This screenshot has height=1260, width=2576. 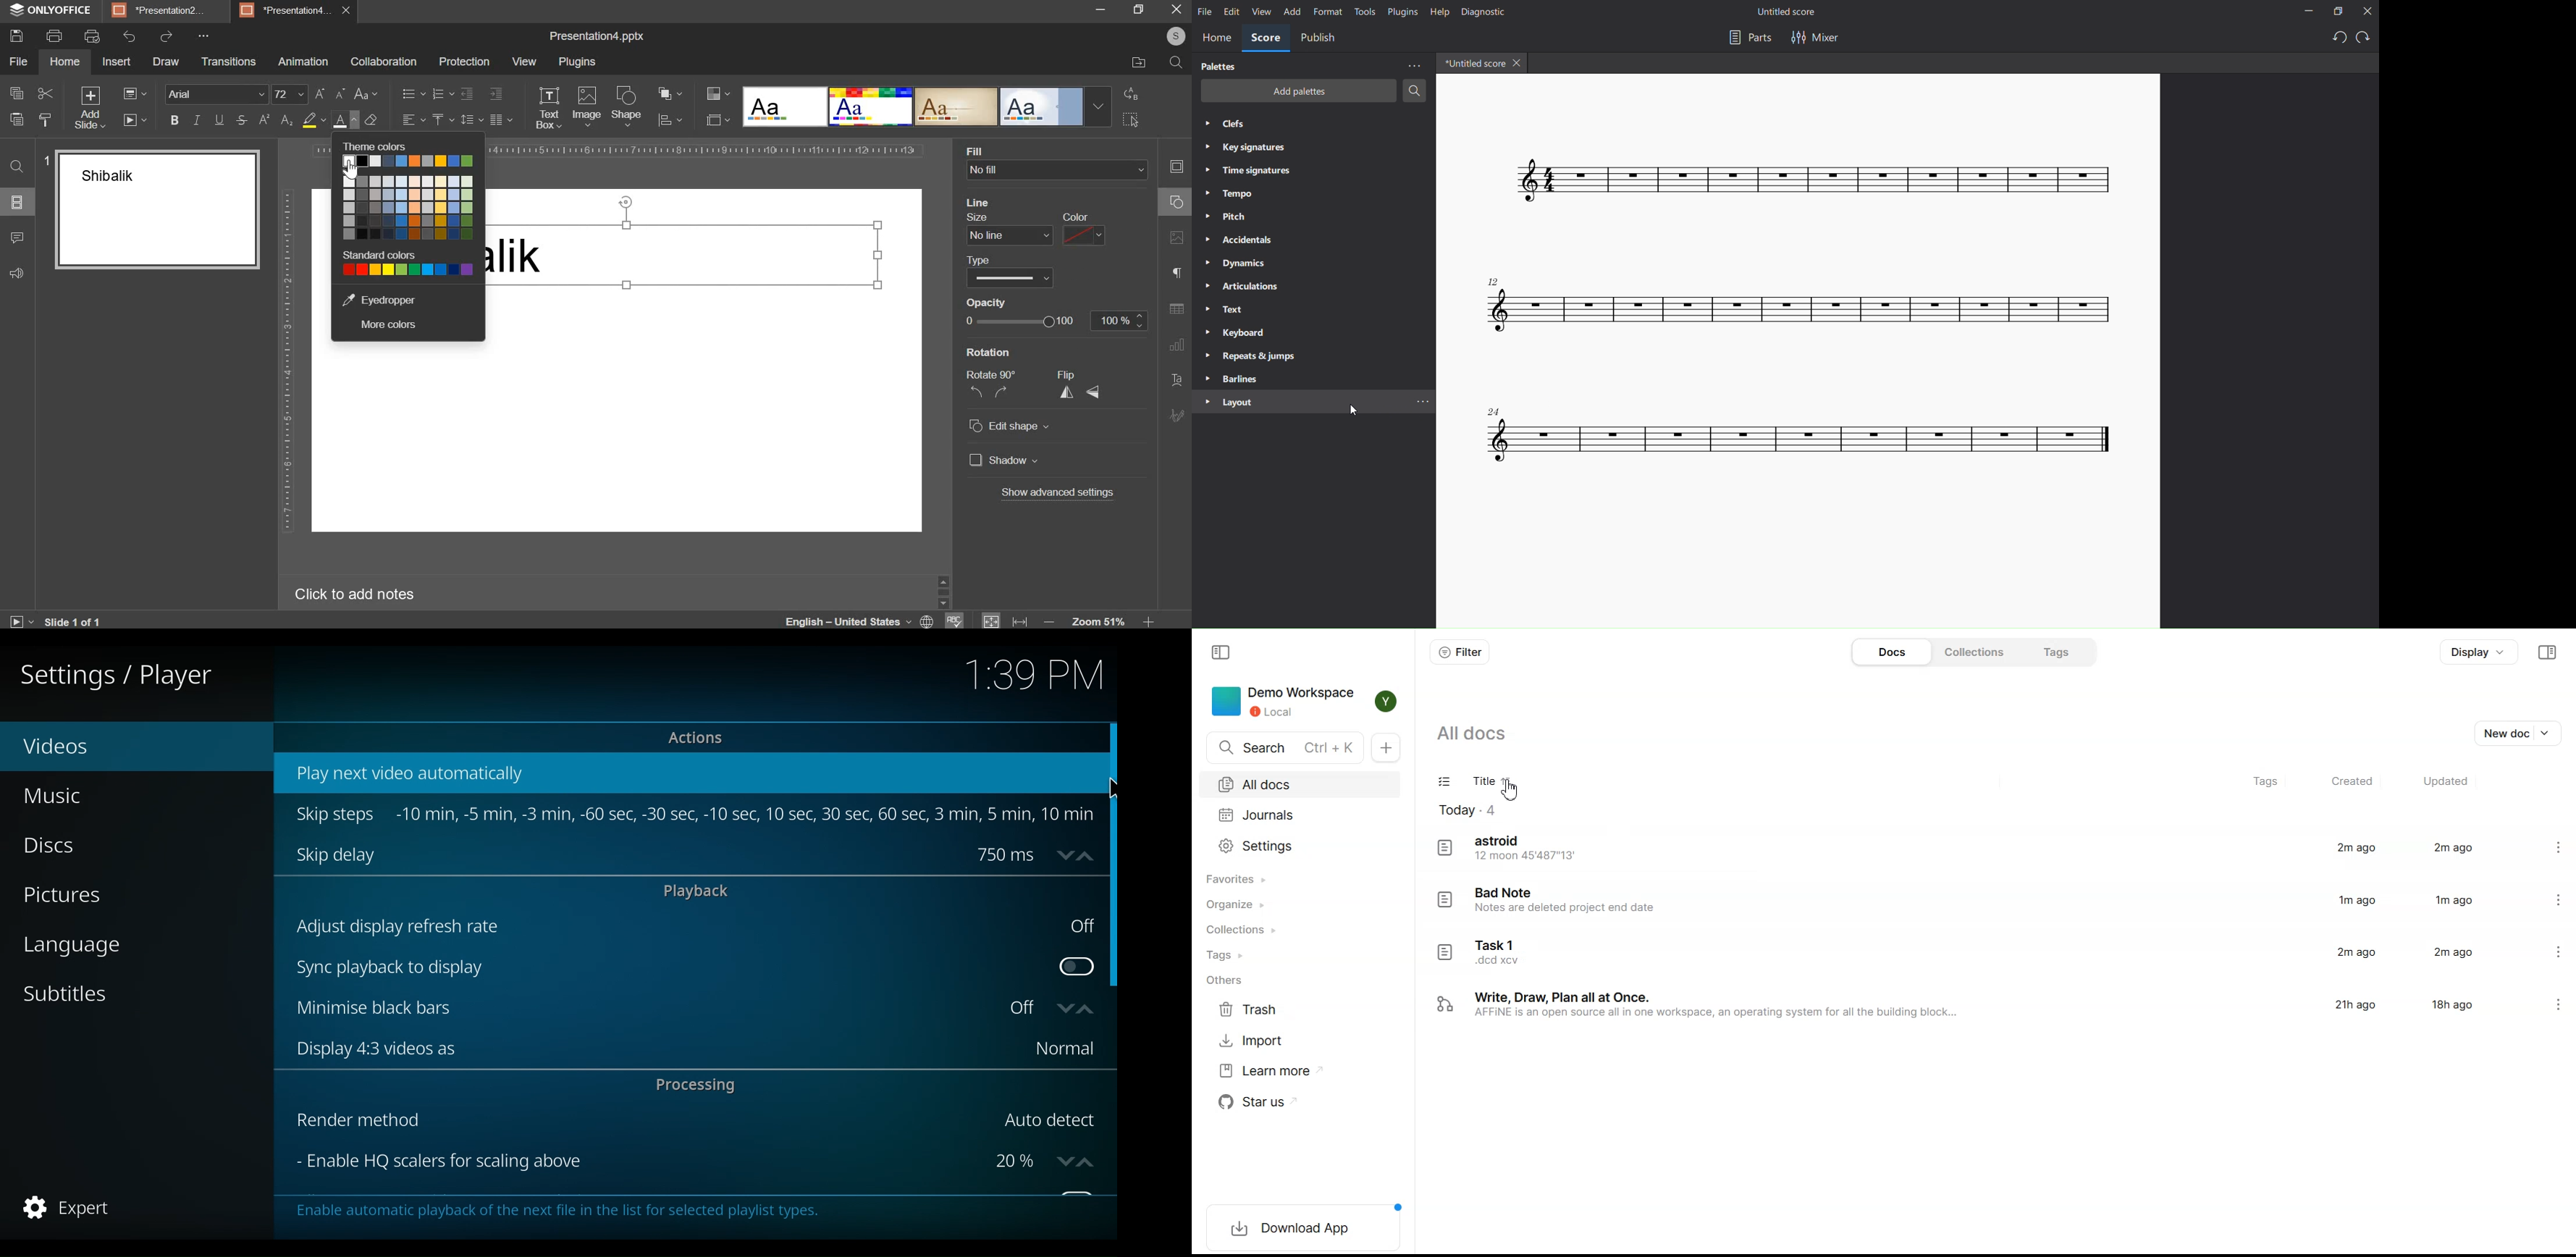 What do you see at coordinates (1050, 1121) in the screenshot?
I see `Auto detect` at bounding box center [1050, 1121].